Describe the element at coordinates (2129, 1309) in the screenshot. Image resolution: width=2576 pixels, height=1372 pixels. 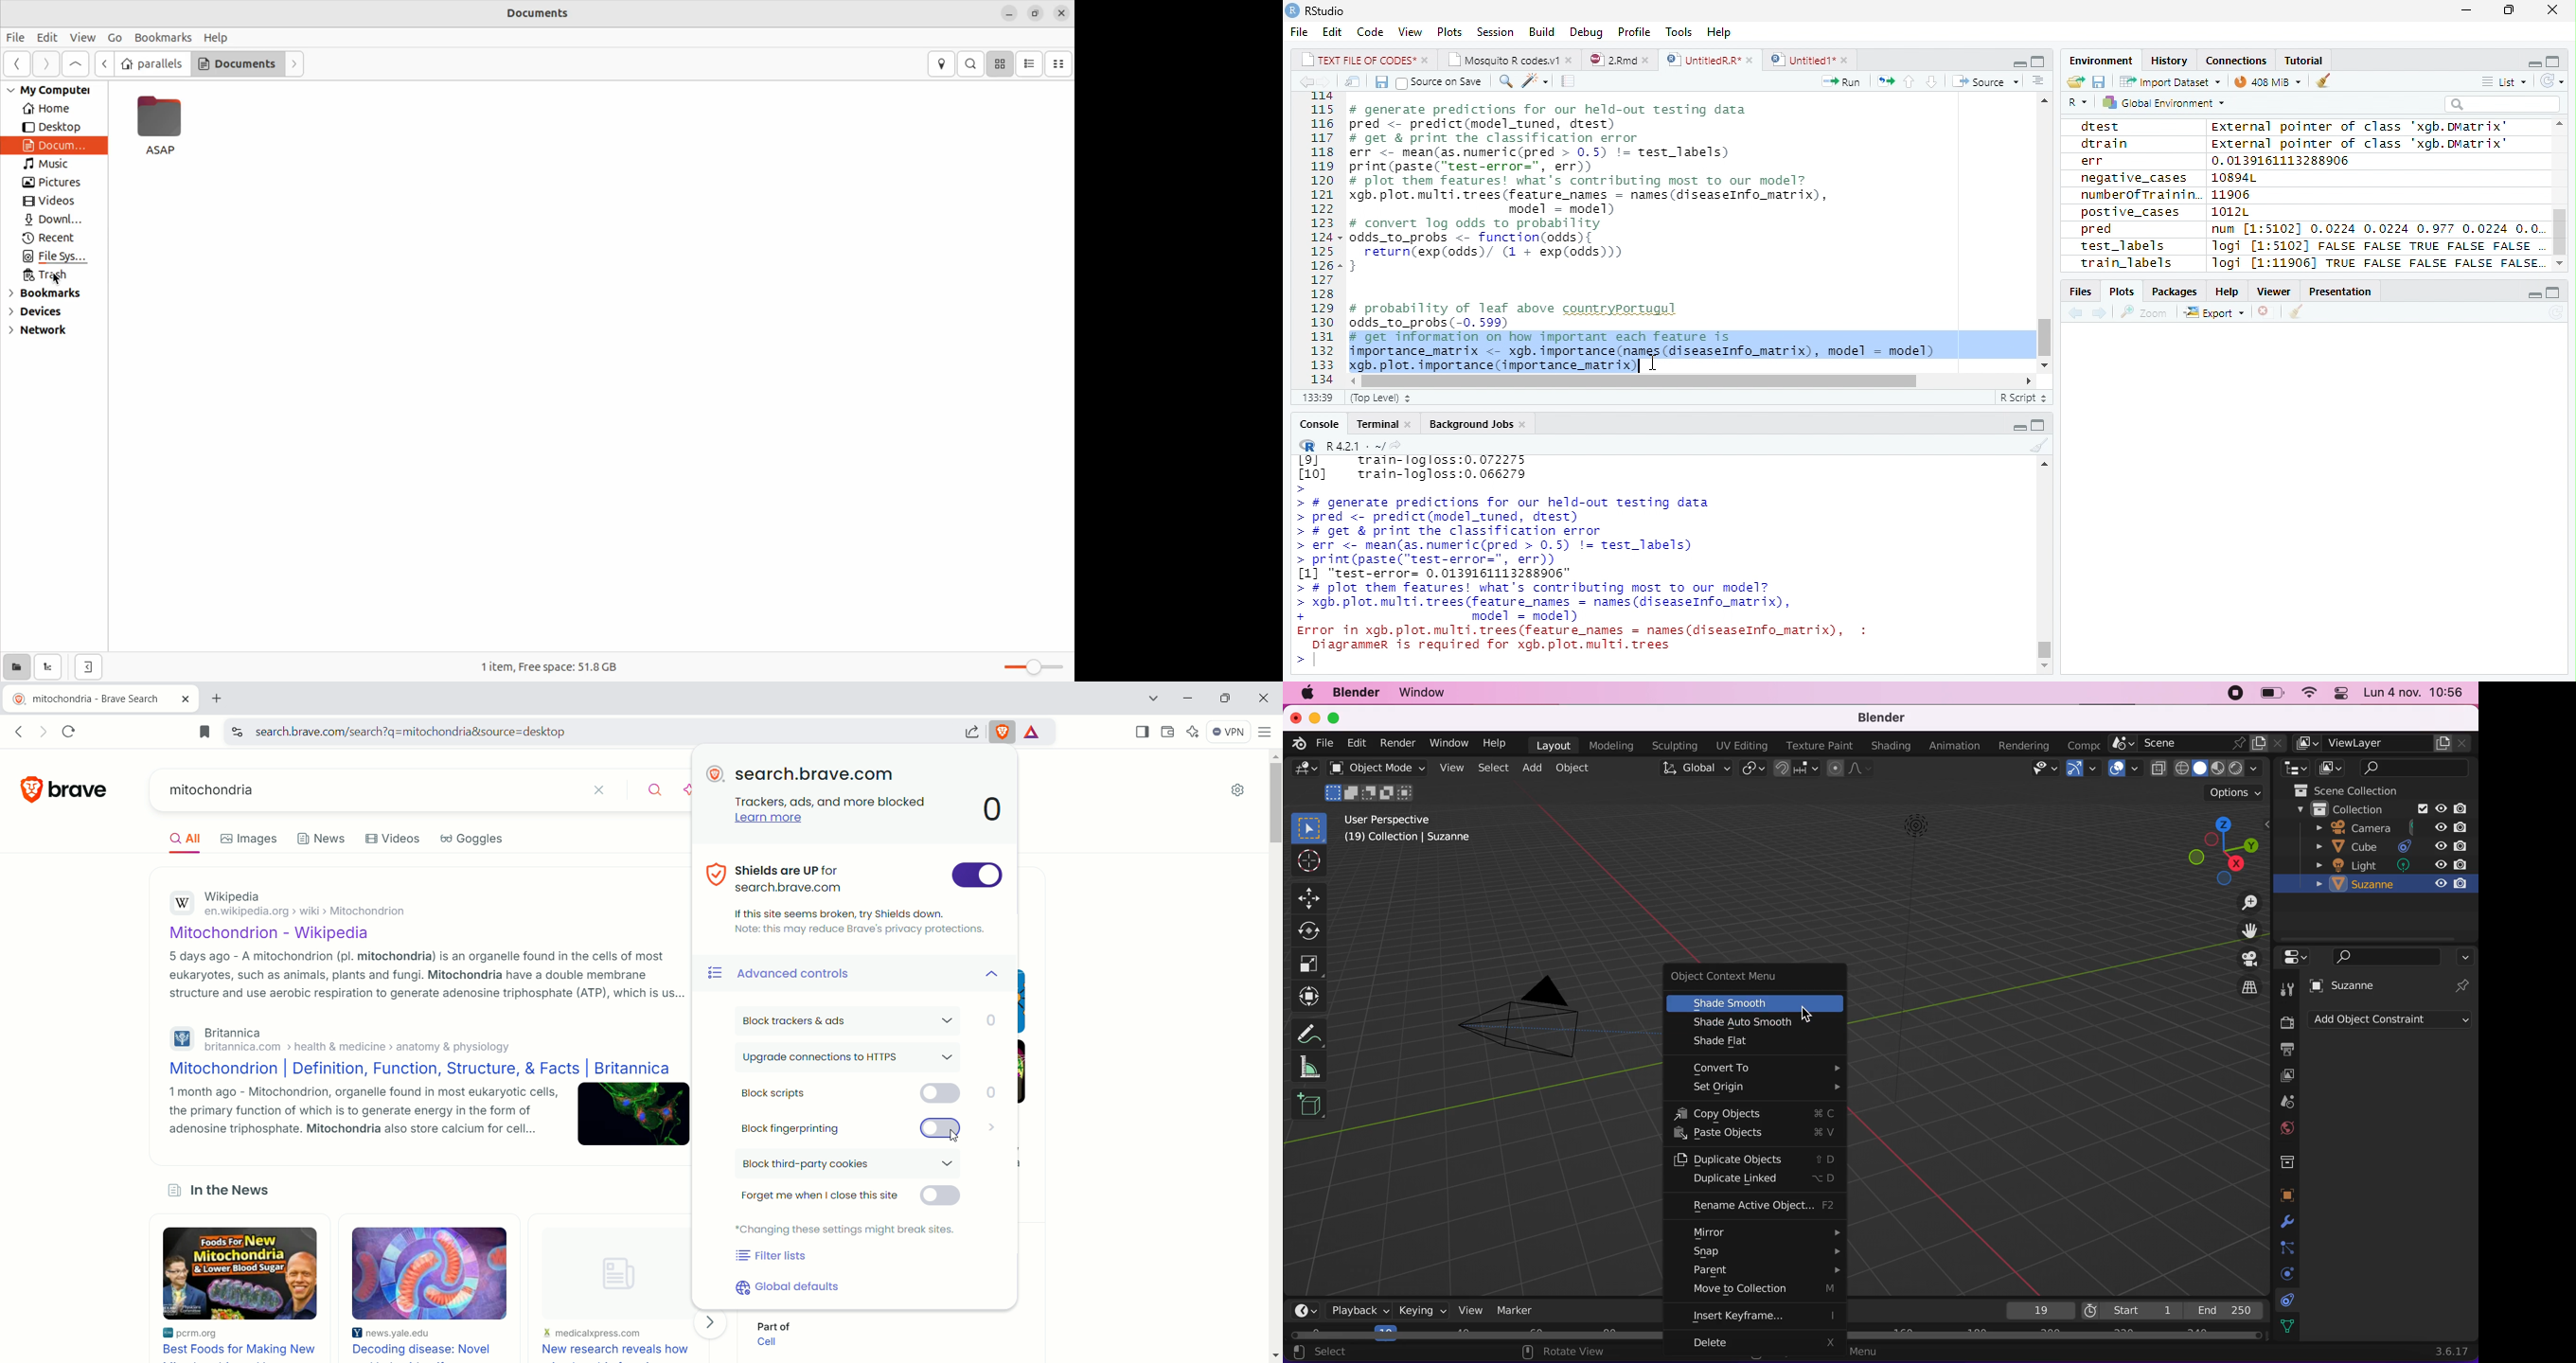
I see `first frame` at that location.